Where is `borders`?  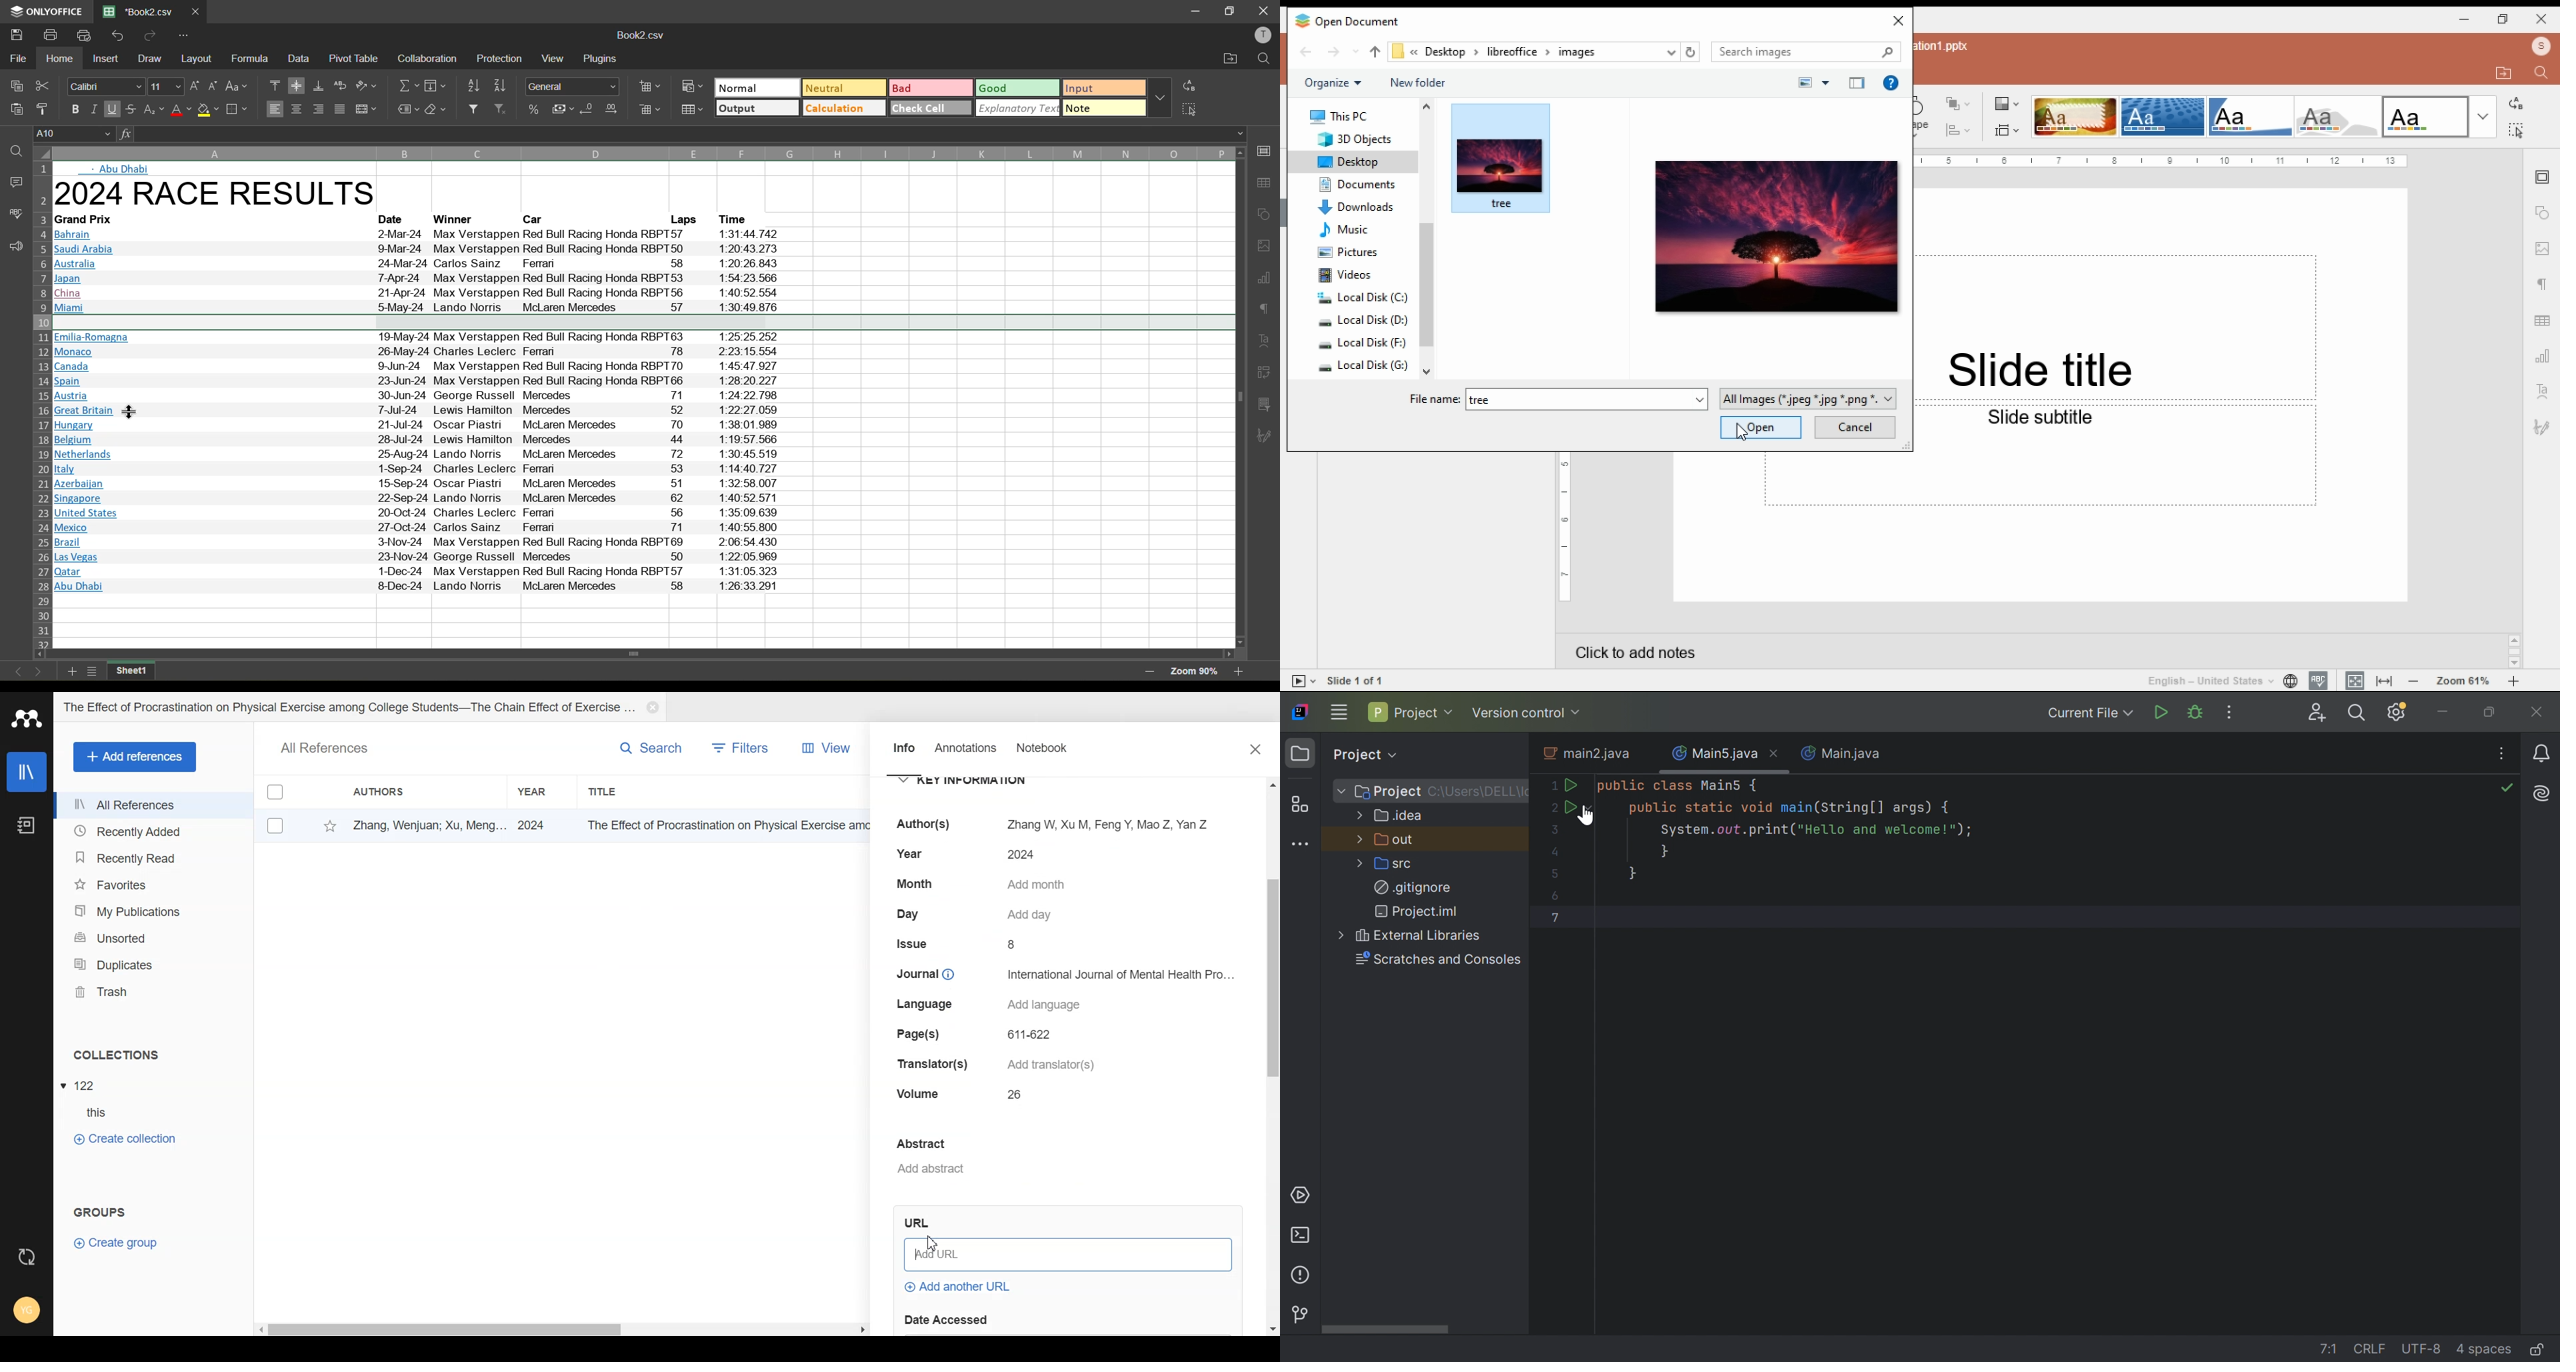
borders is located at coordinates (237, 111).